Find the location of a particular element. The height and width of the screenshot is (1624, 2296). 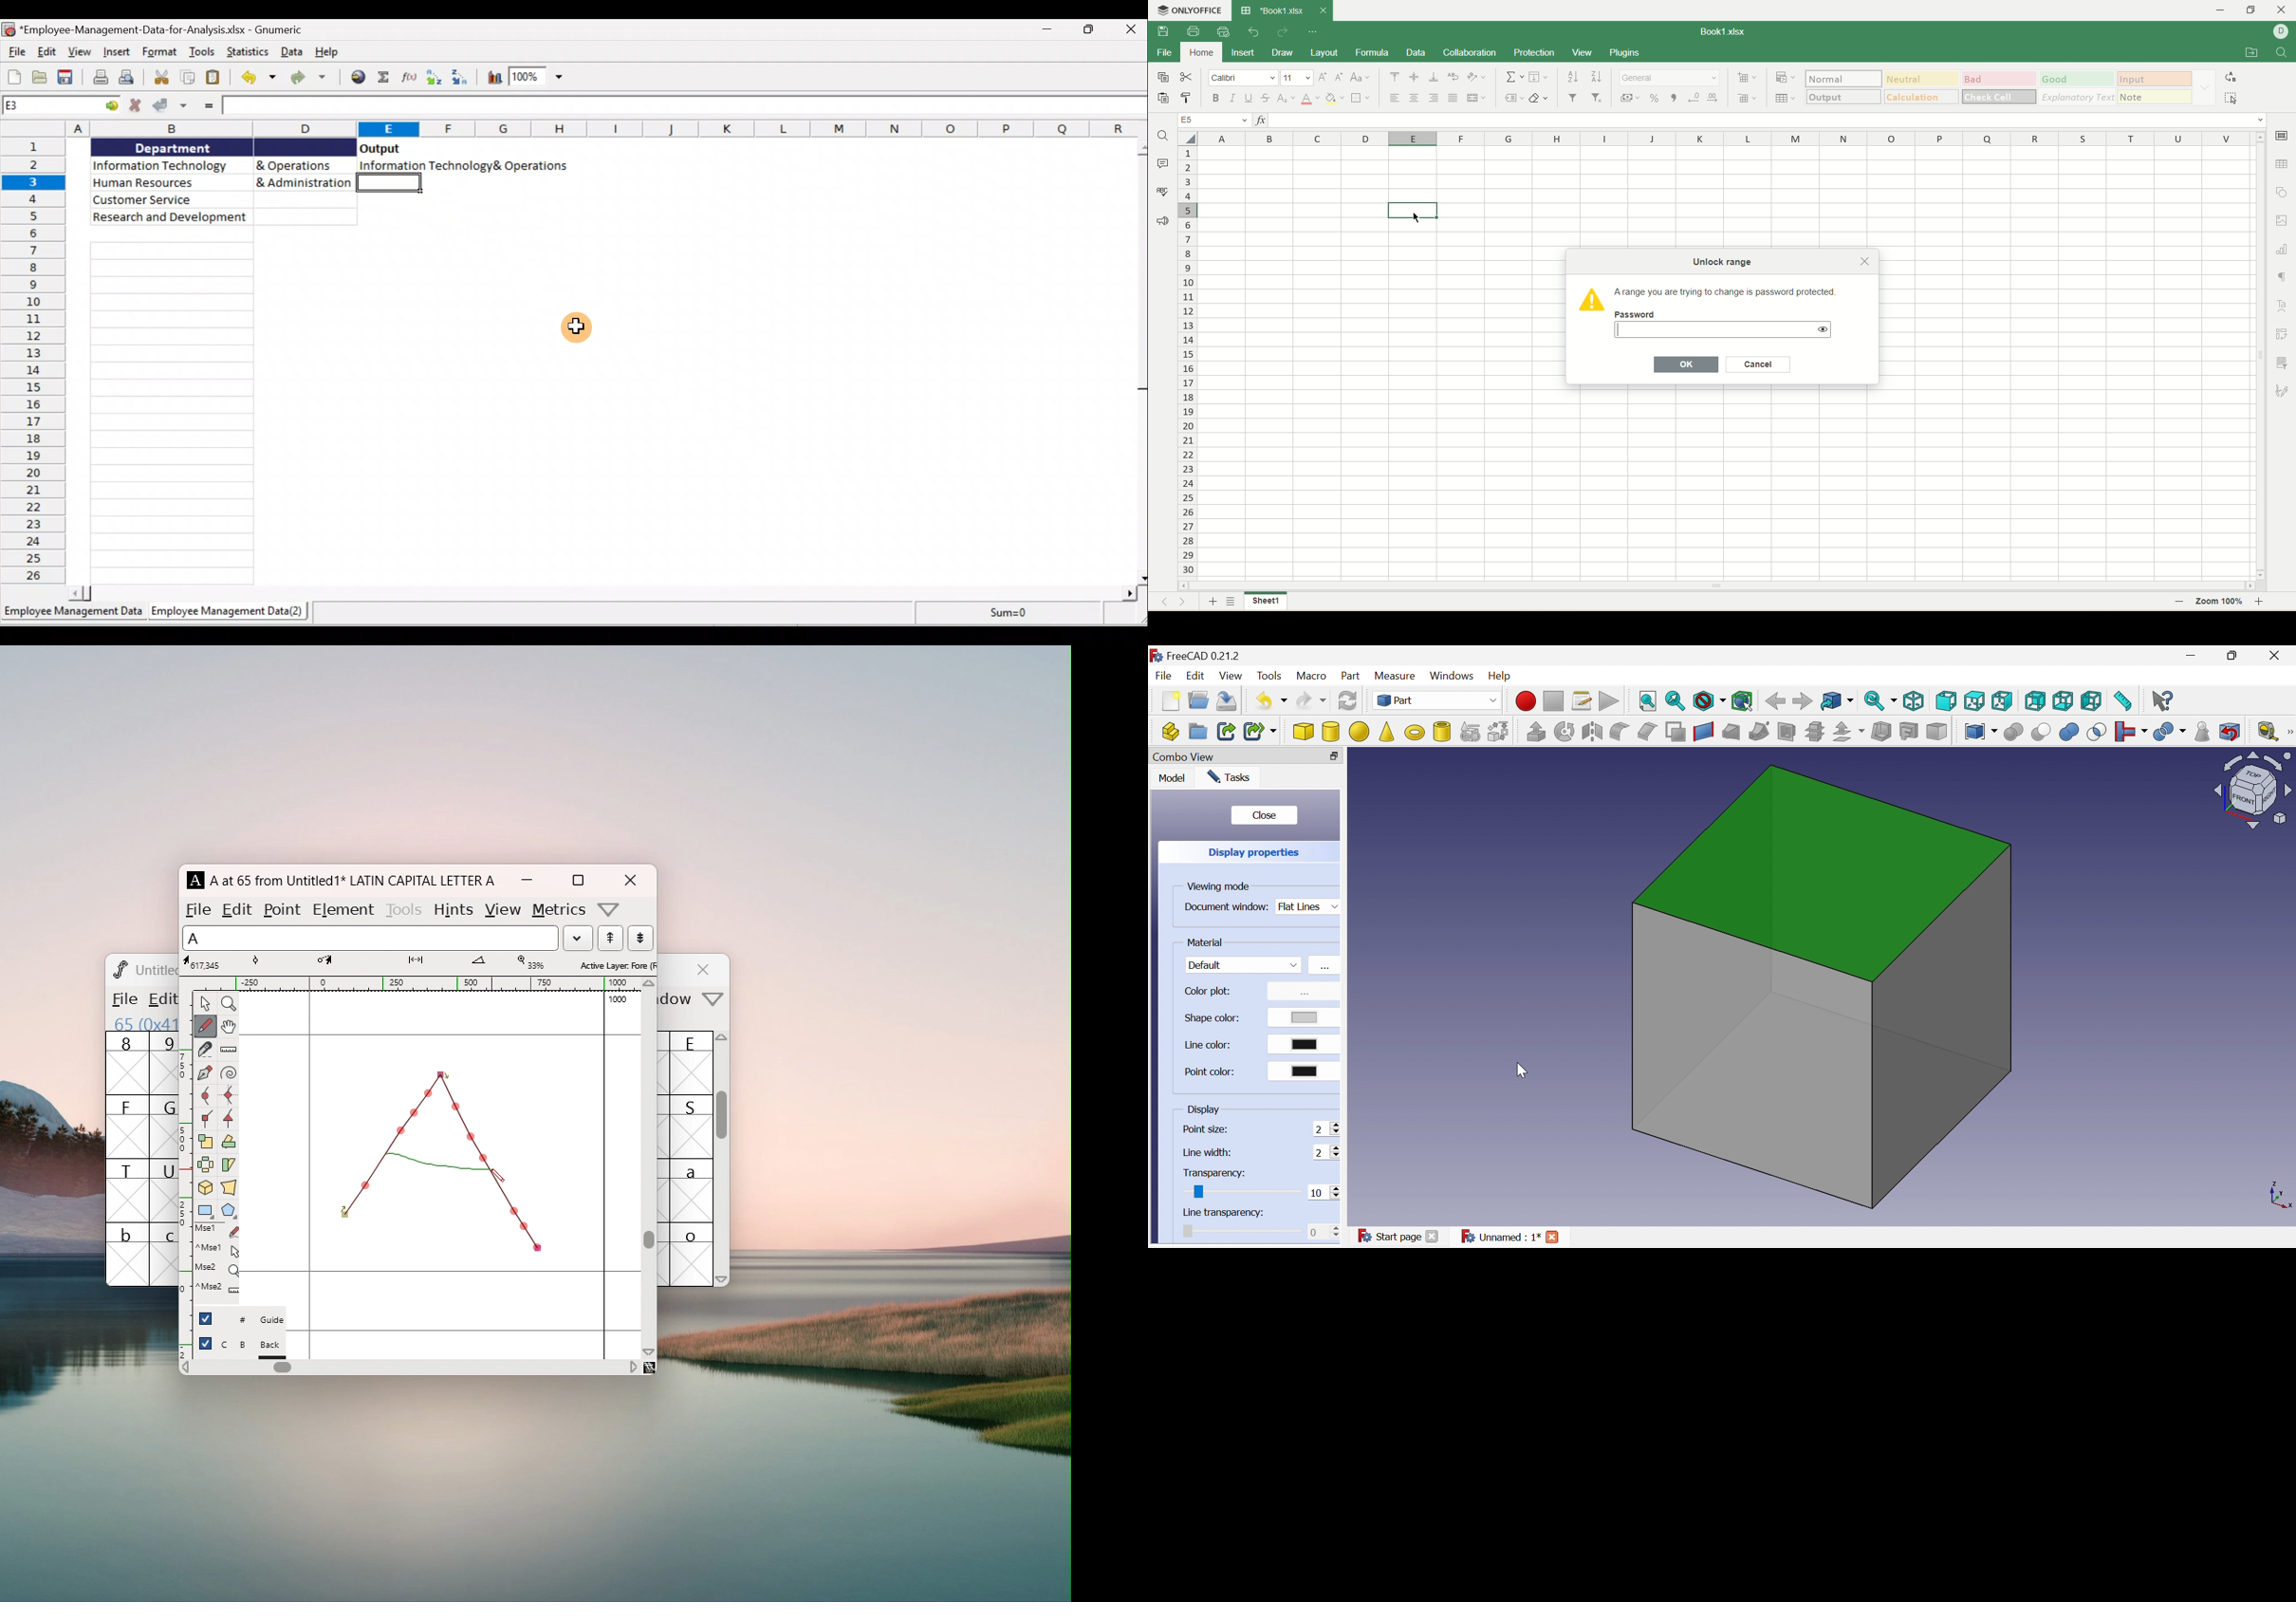

currency style is located at coordinates (1632, 99).